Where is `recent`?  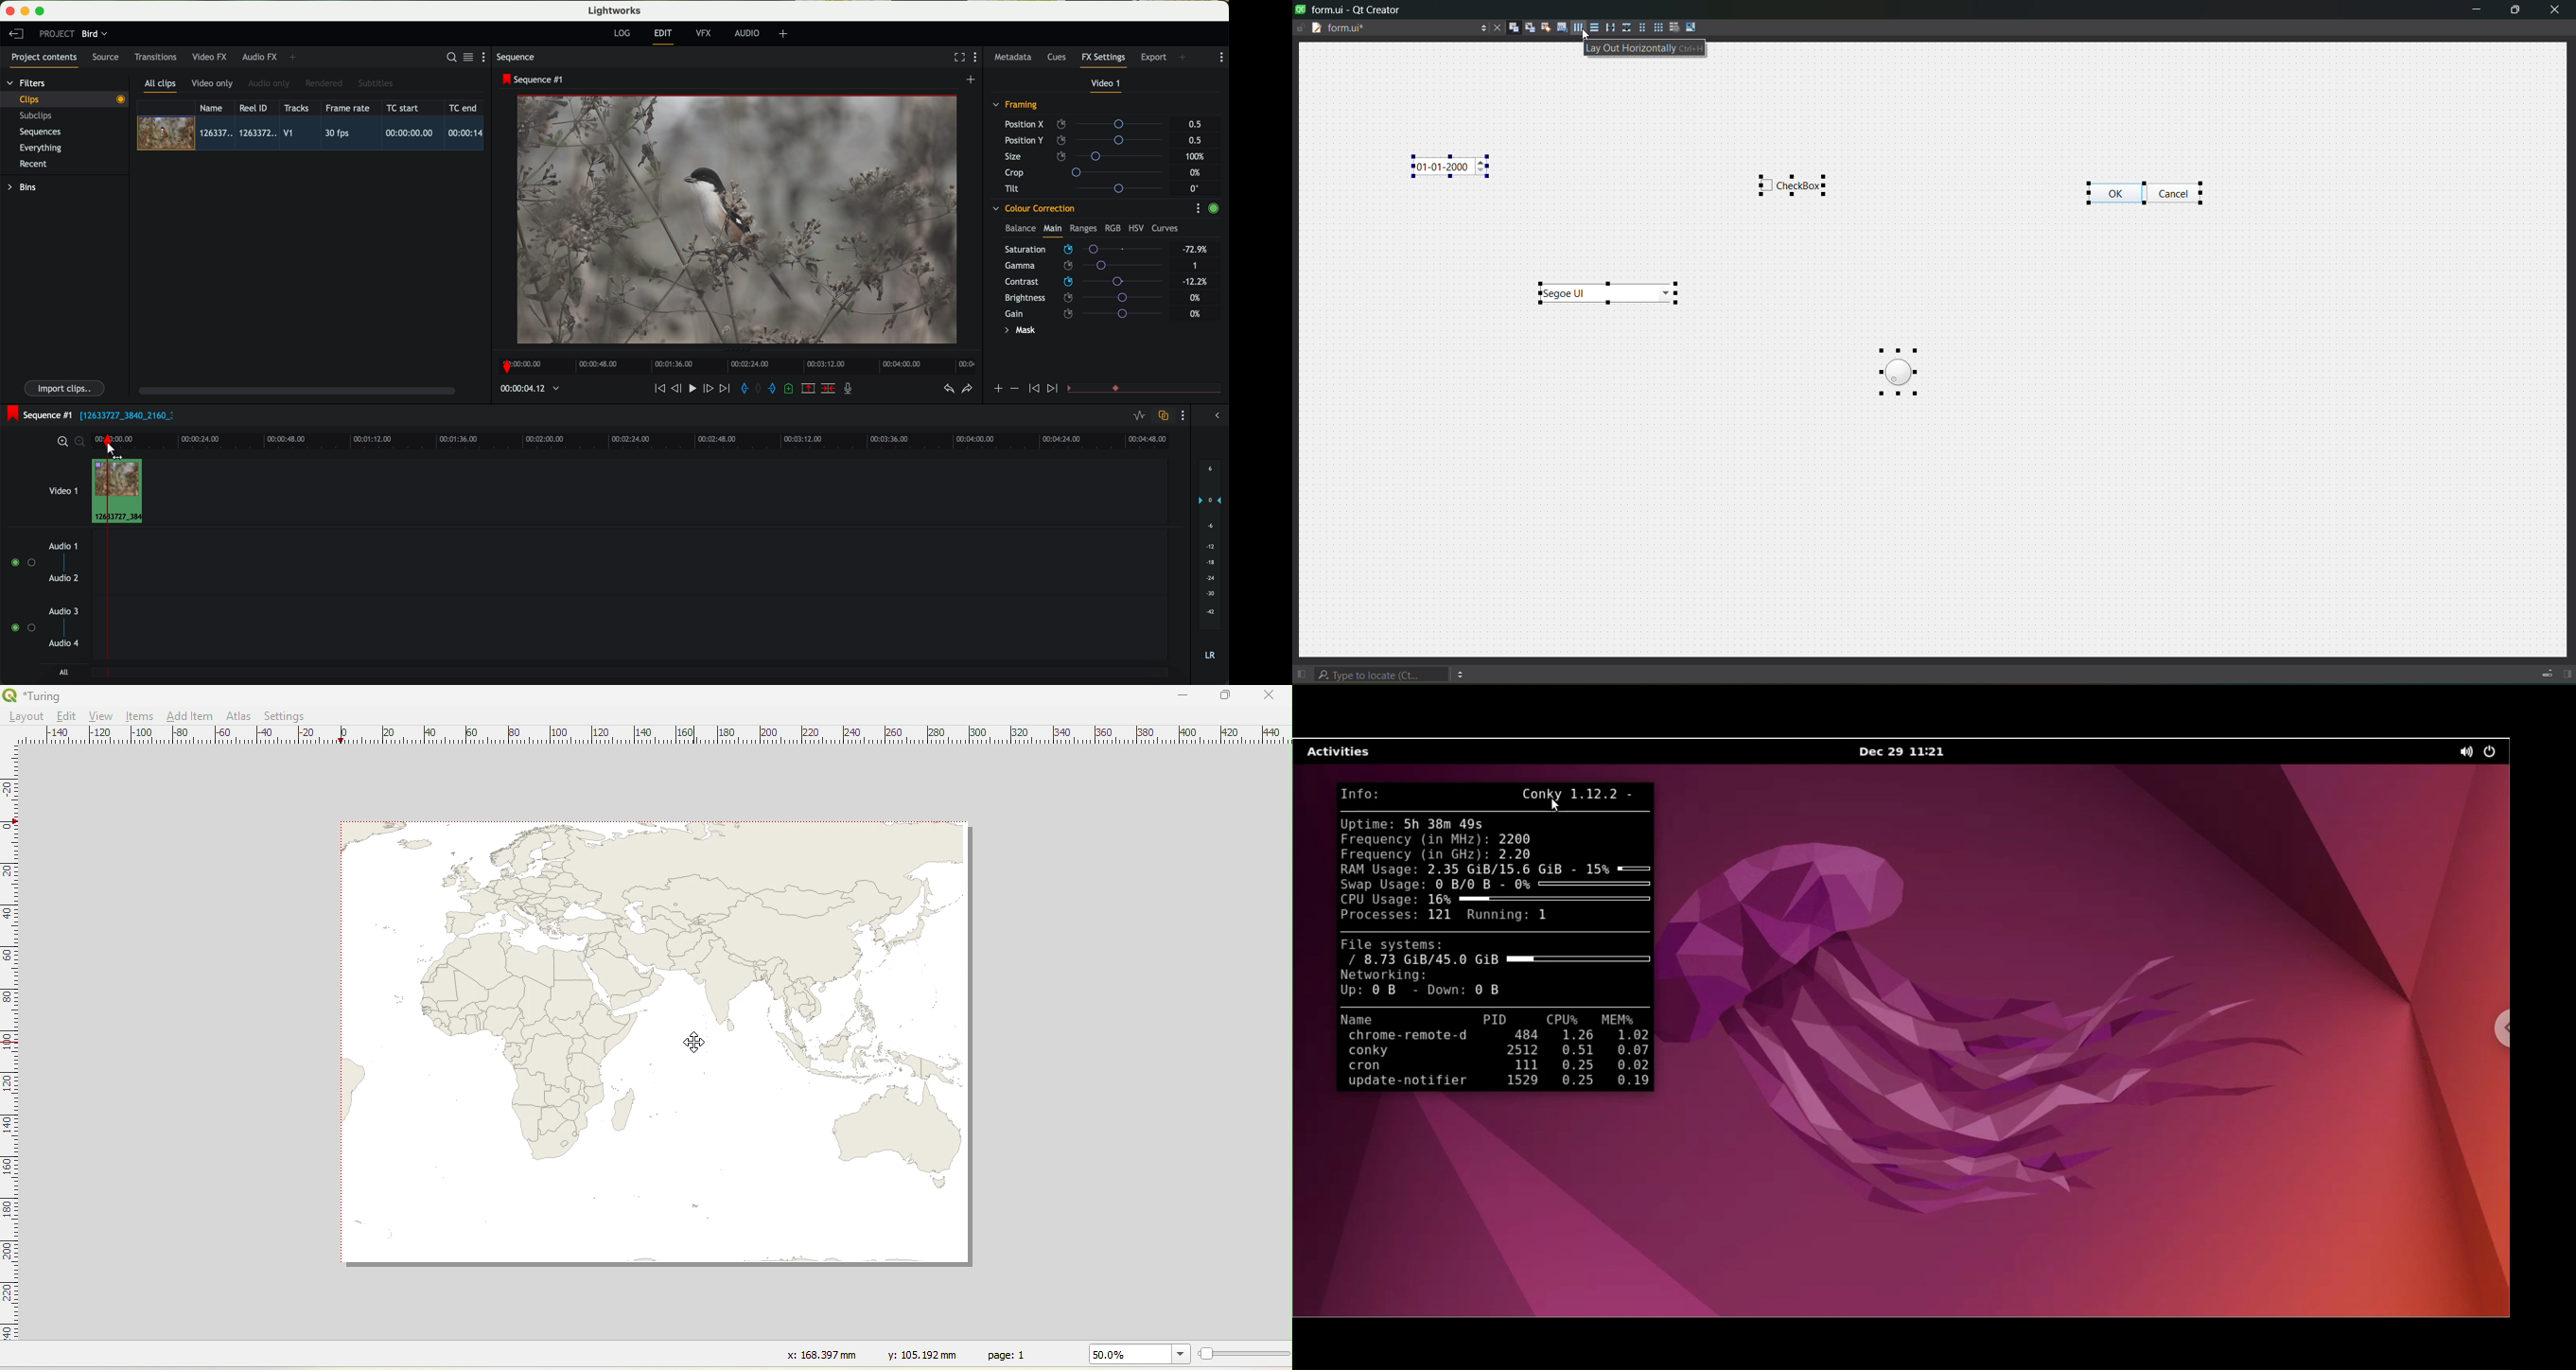 recent is located at coordinates (34, 165).